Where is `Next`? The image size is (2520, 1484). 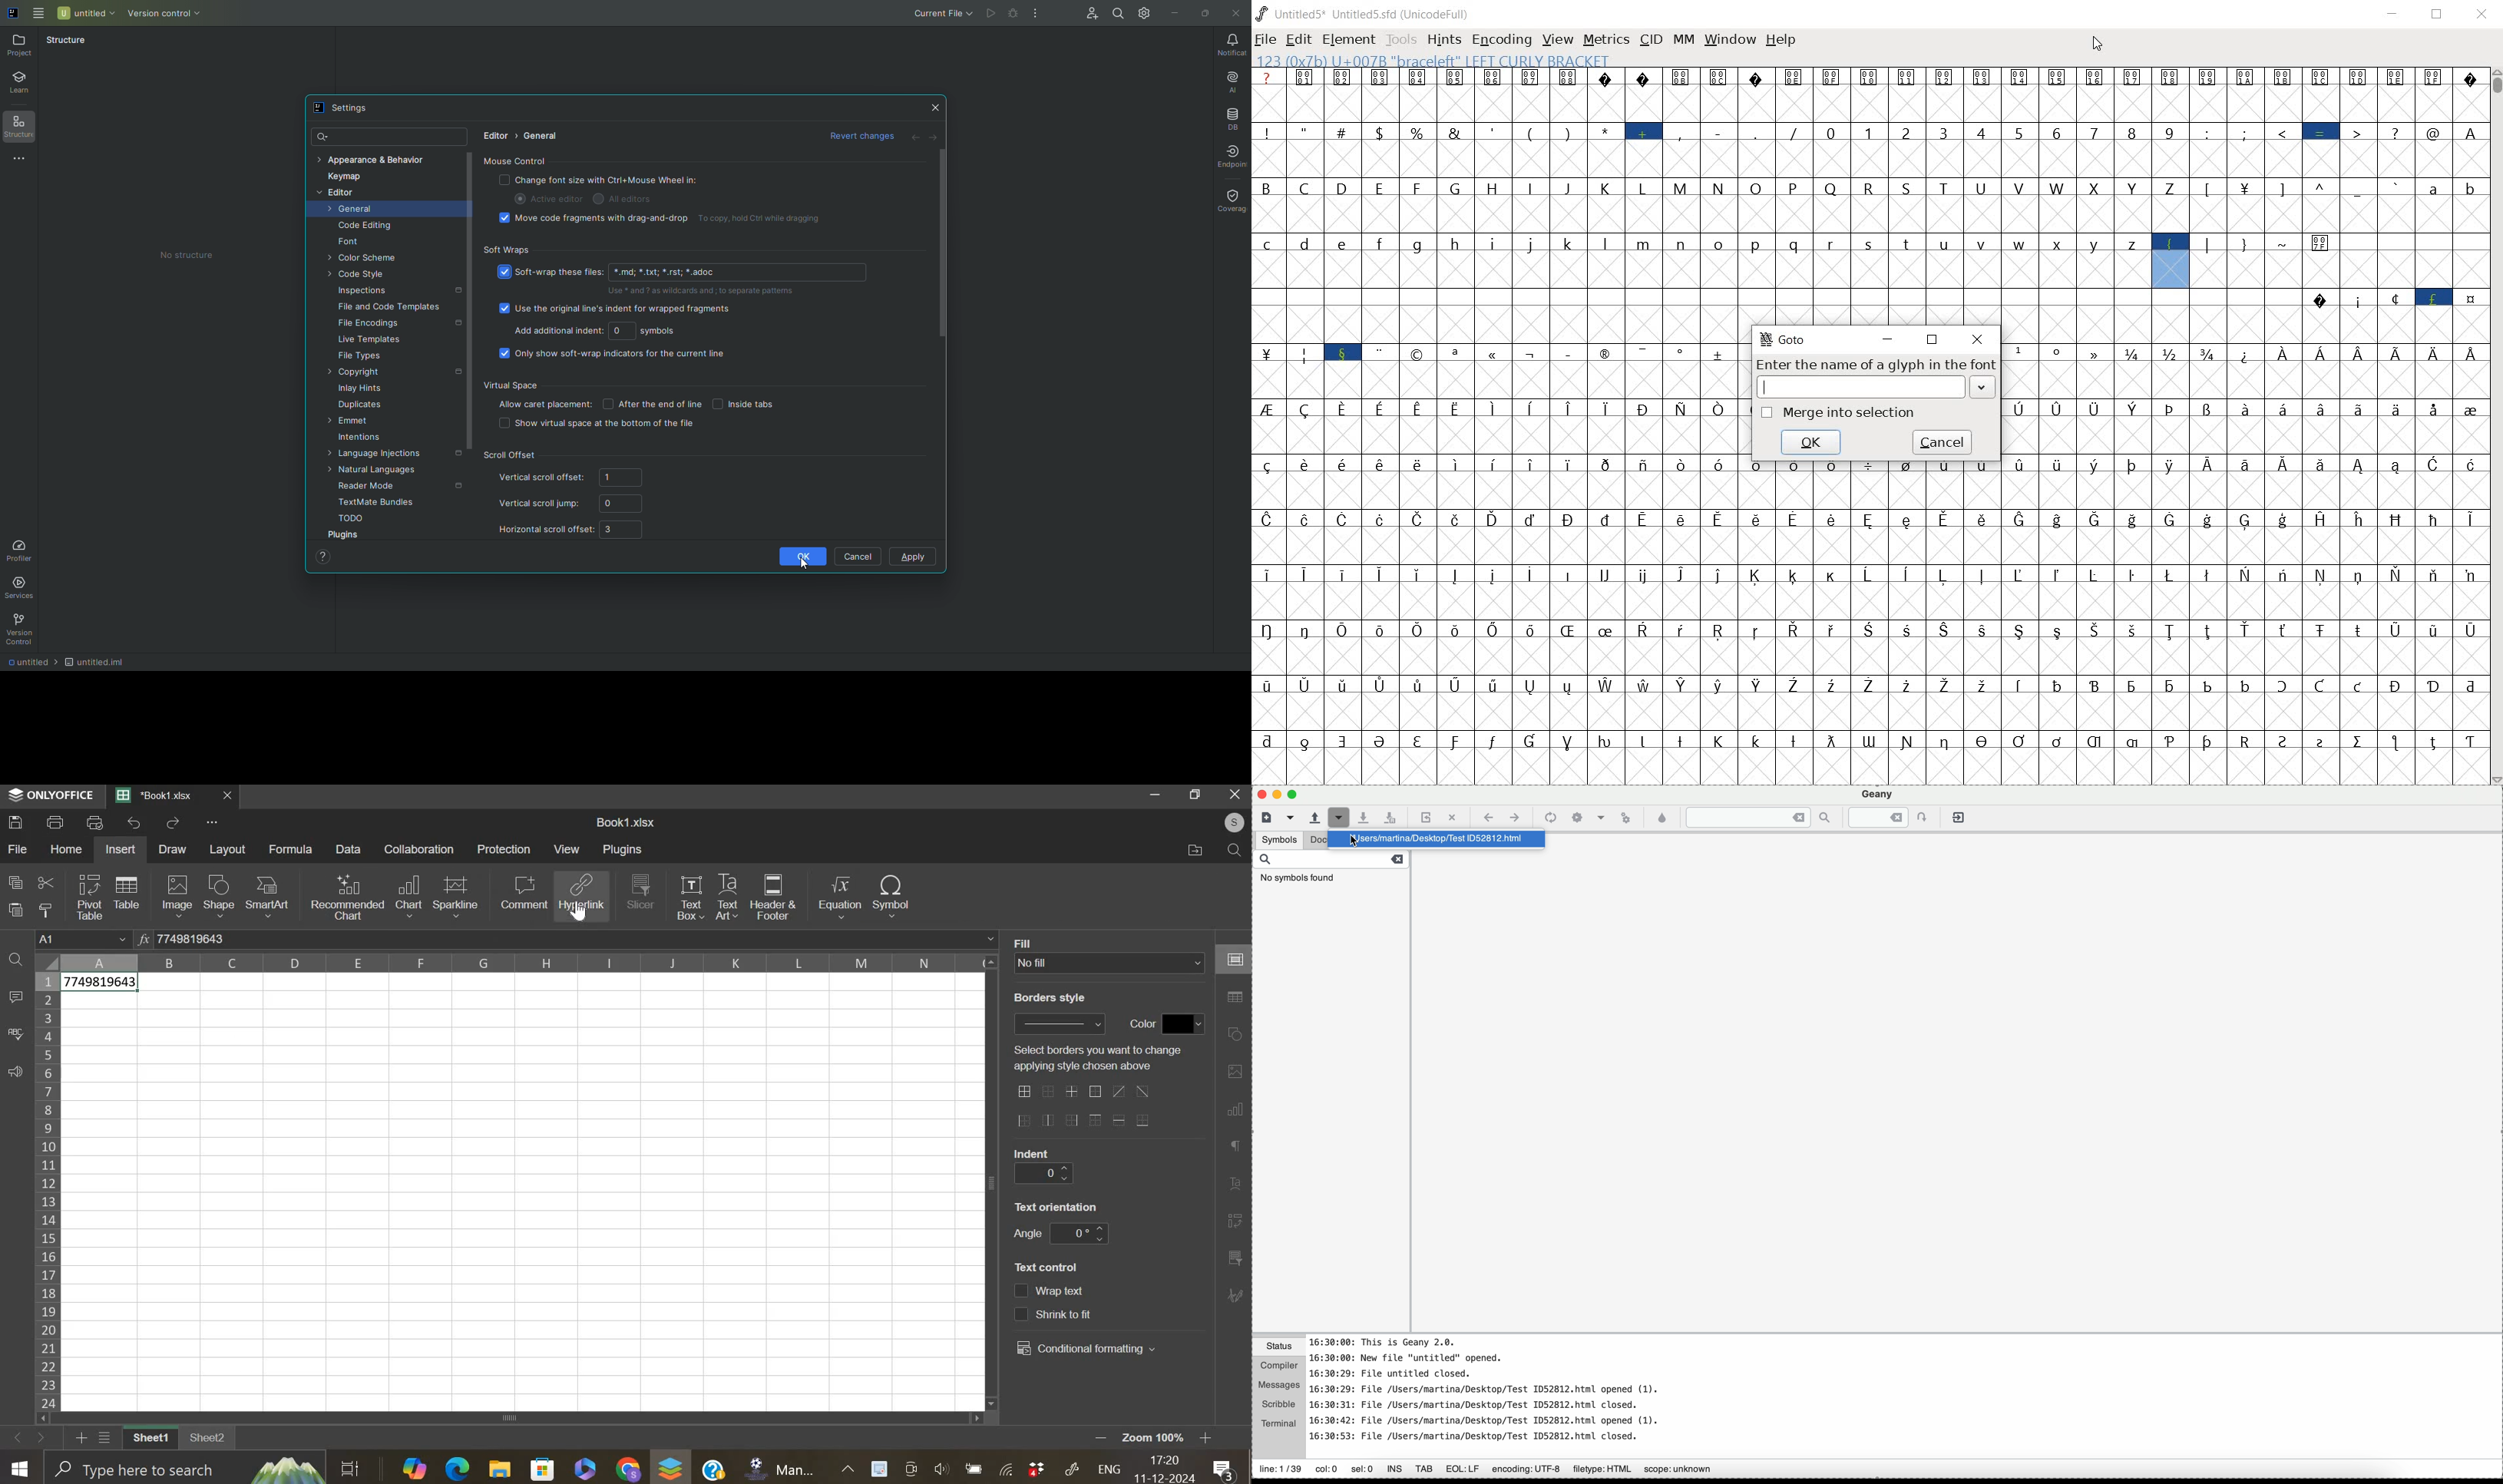 Next is located at coordinates (937, 139).